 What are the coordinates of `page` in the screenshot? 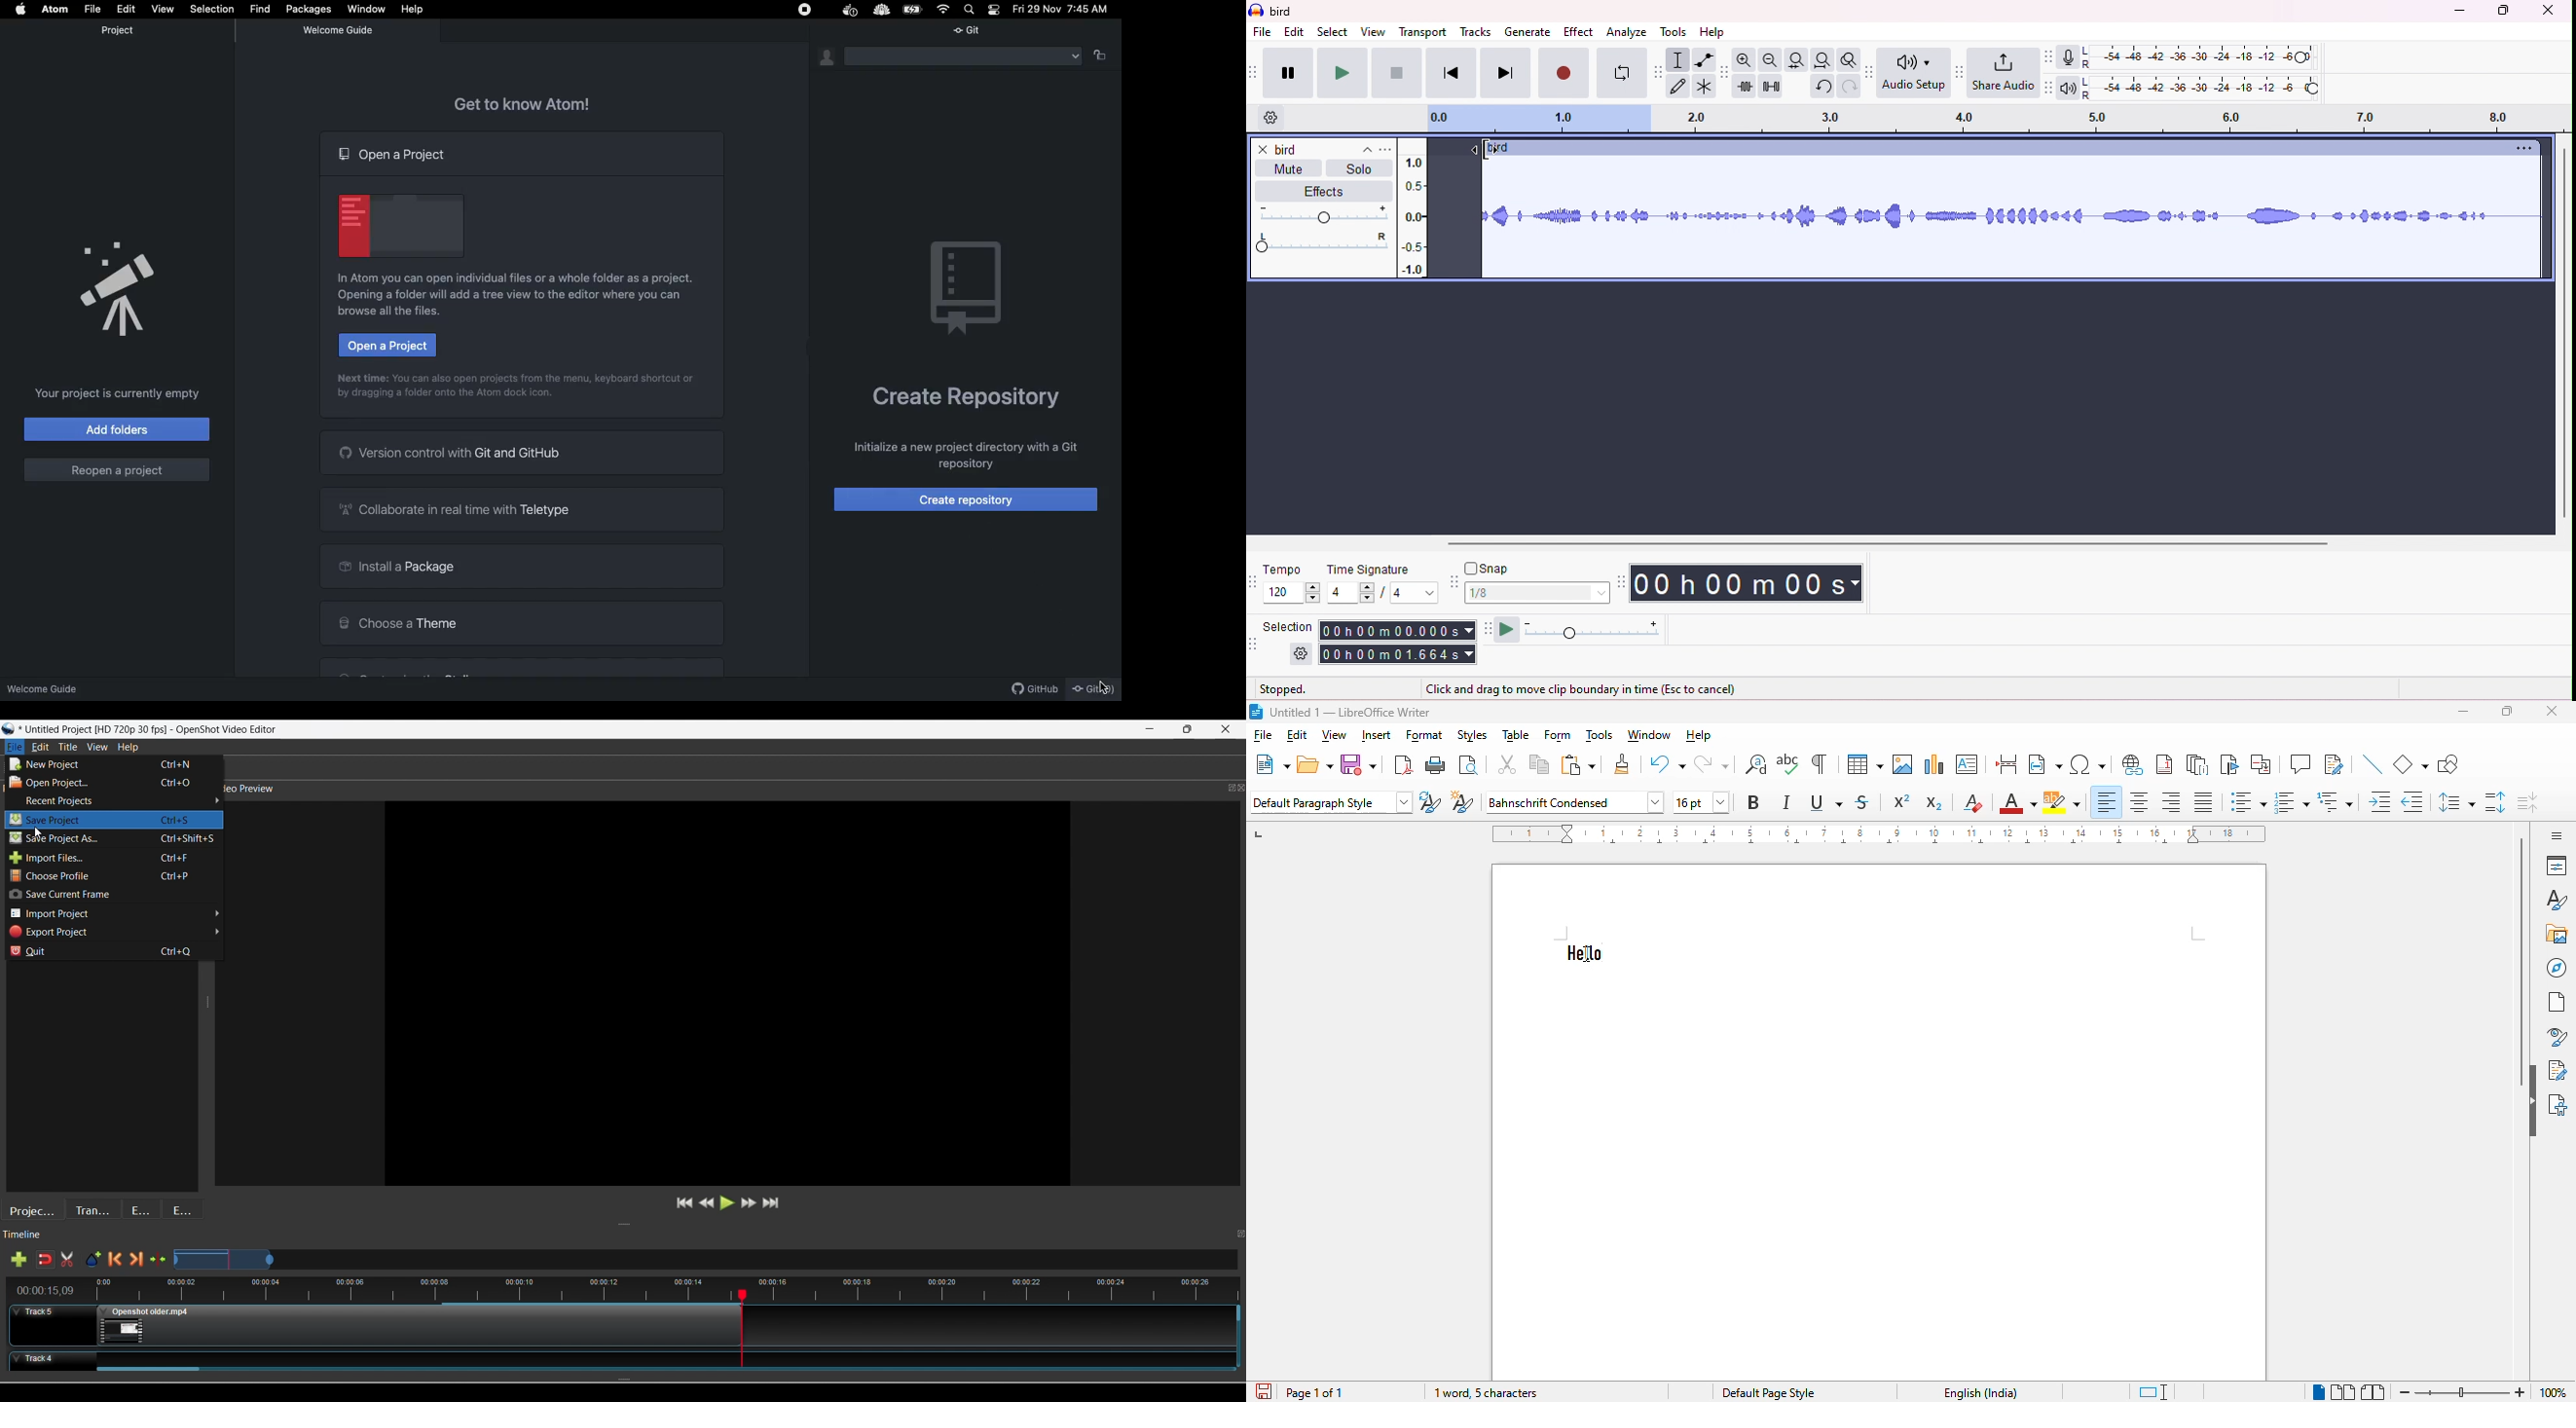 It's located at (2558, 1002).